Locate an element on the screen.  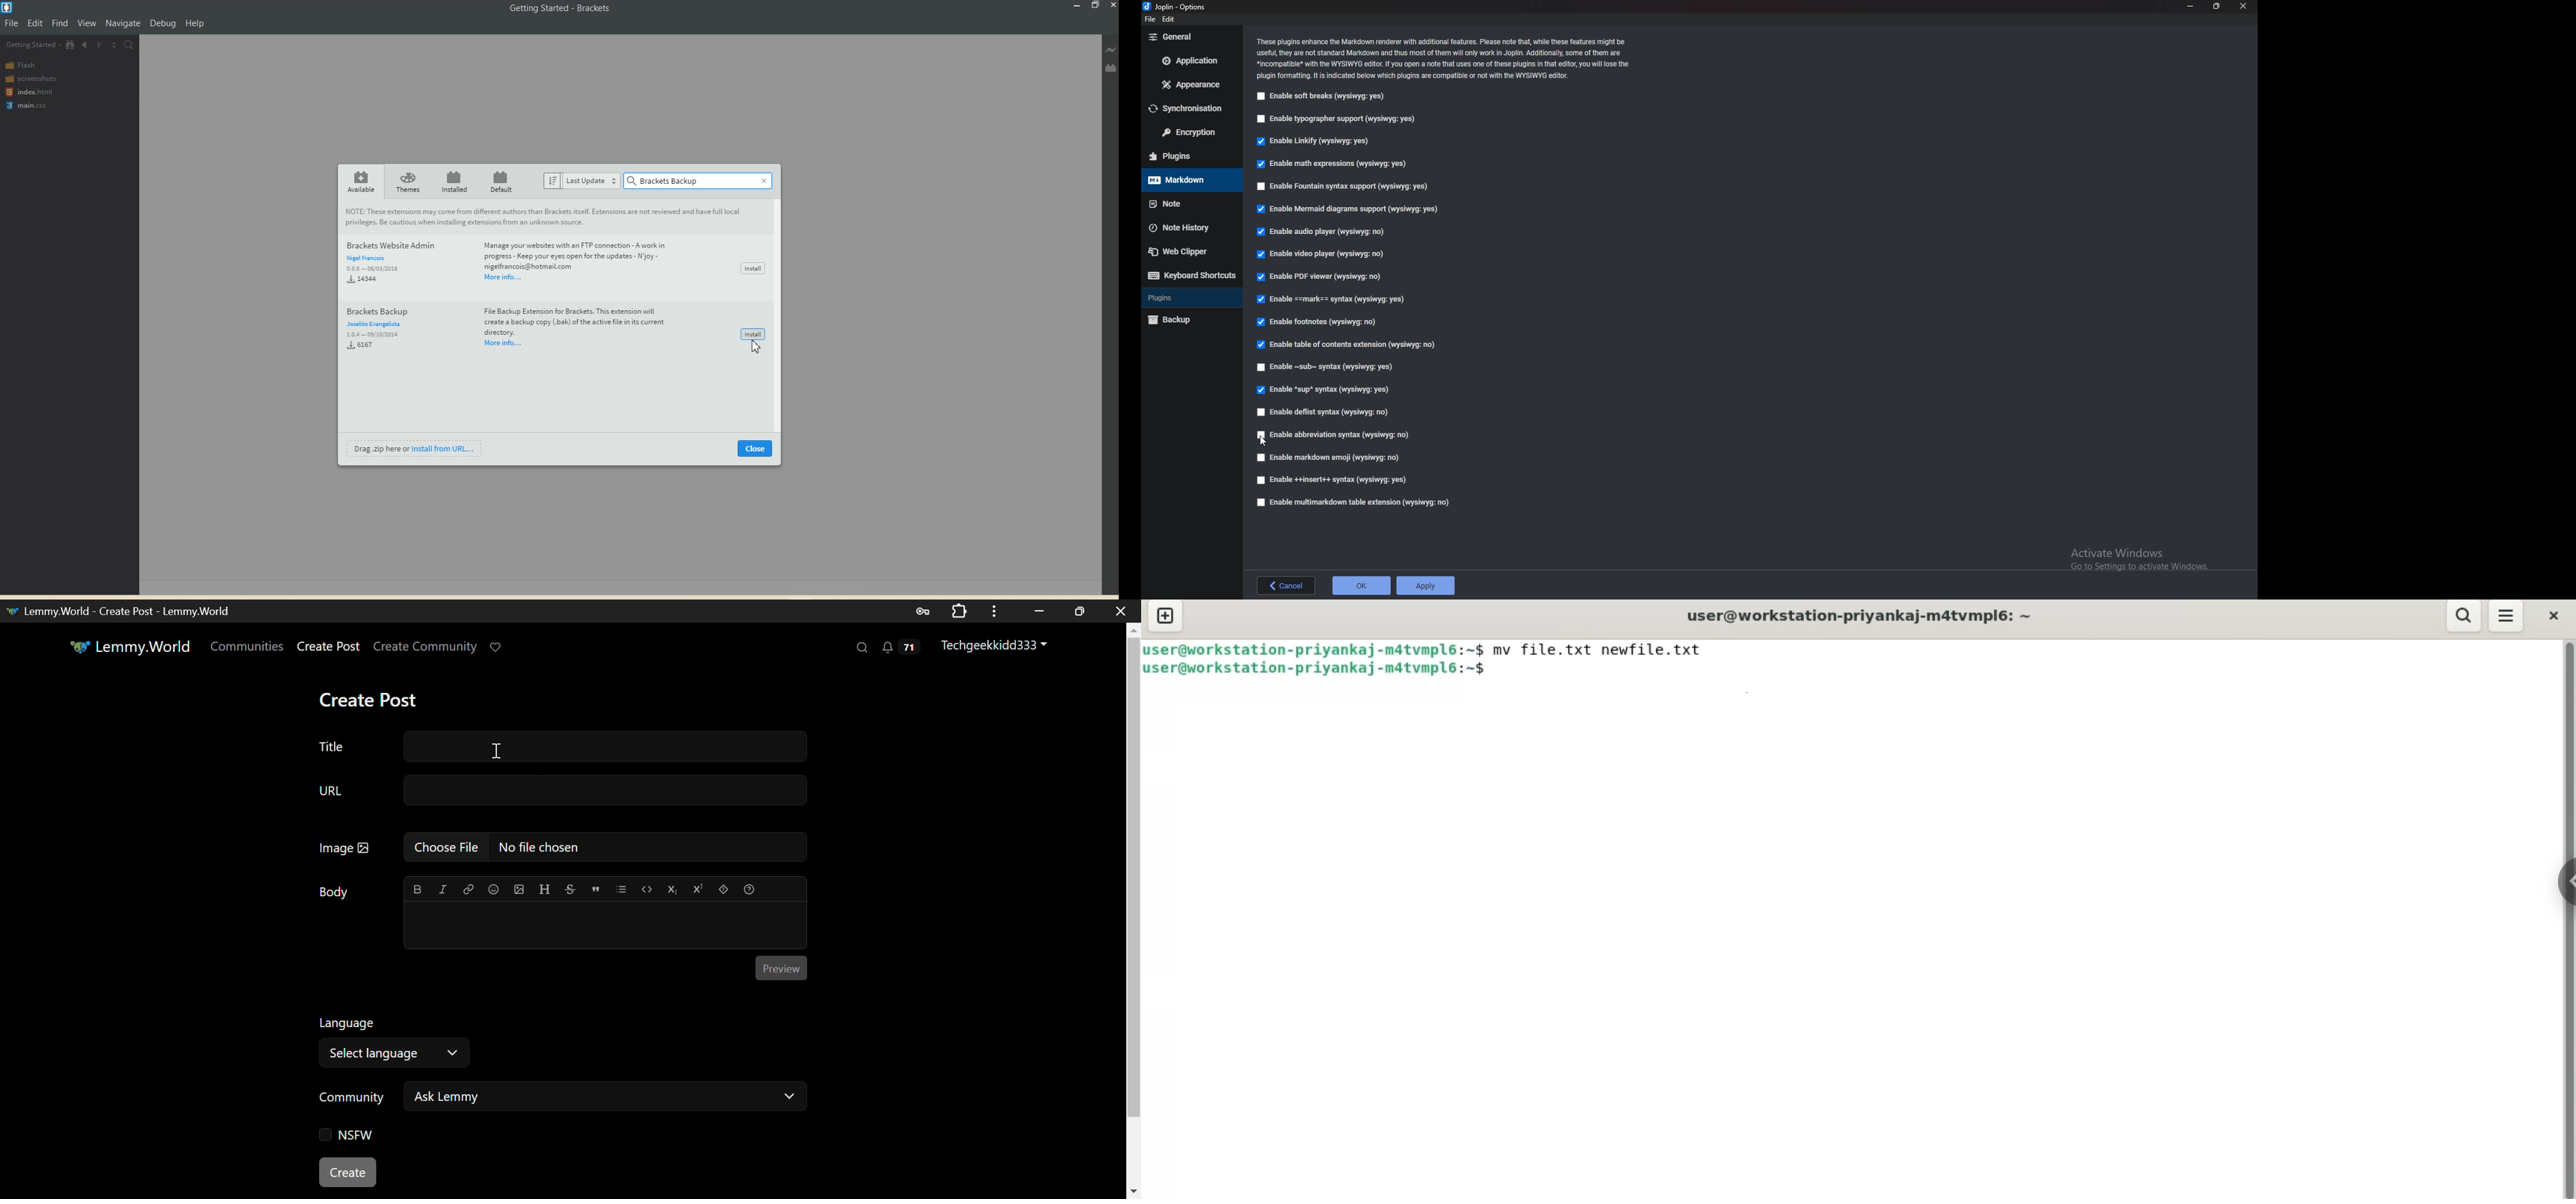
file is located at coordinates (1150, 19).